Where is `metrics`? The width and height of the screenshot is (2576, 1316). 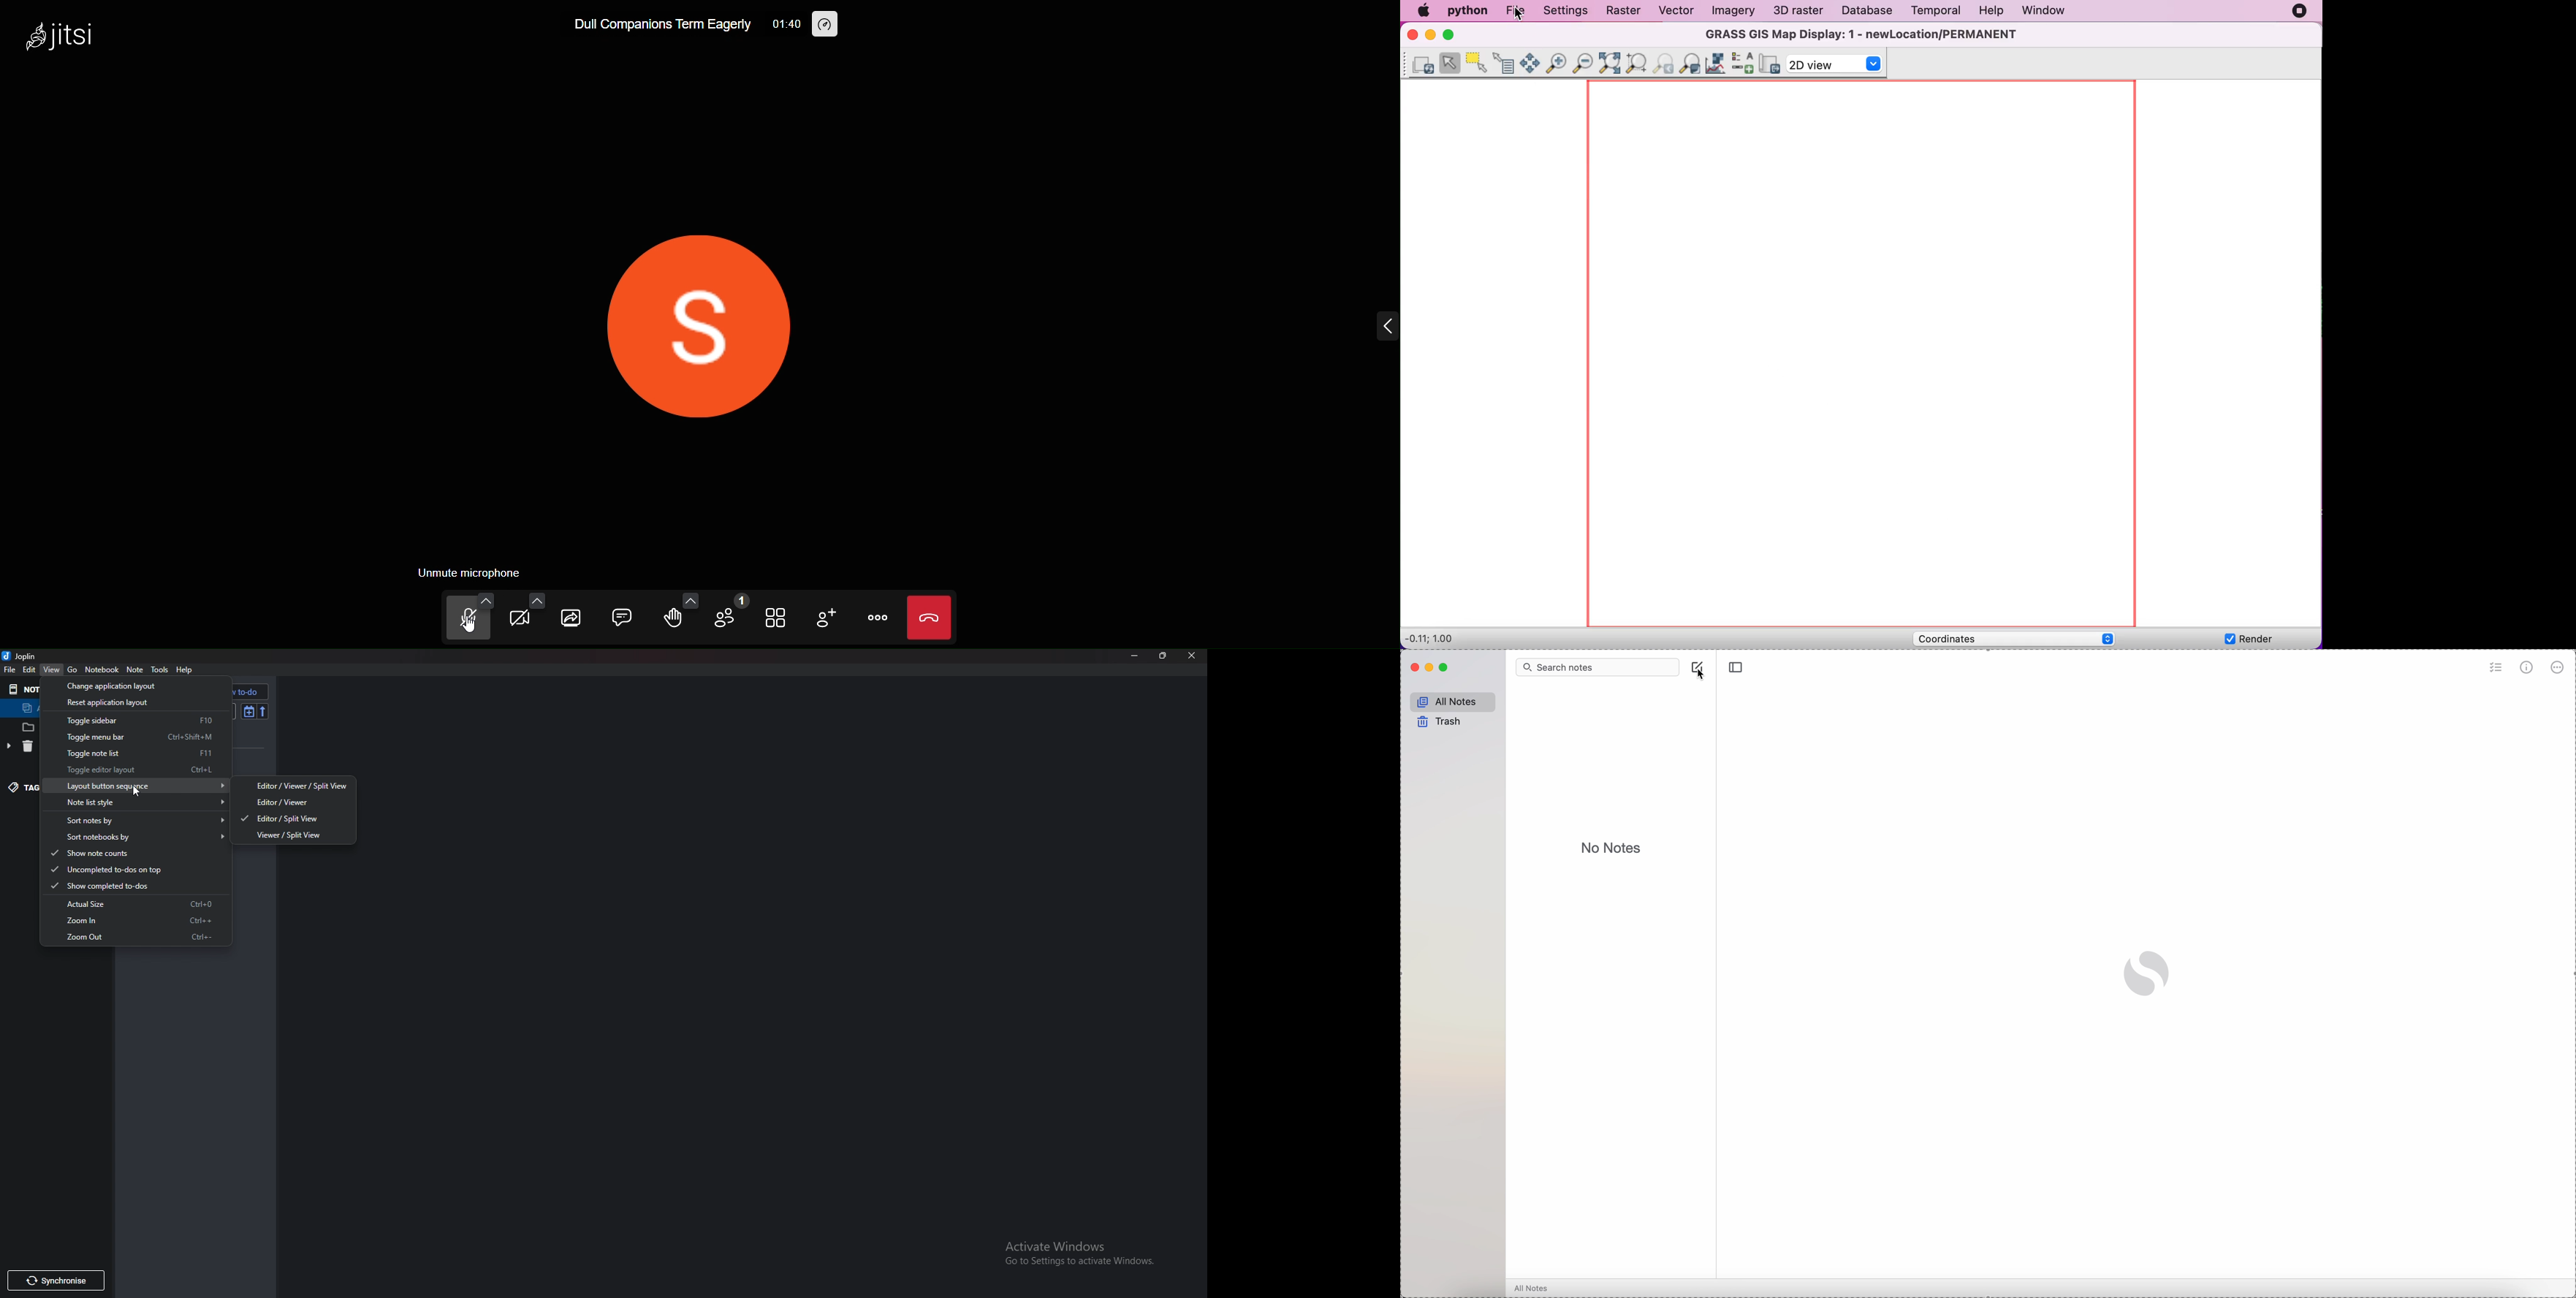 metrics is located at coordinates (2526, 669).